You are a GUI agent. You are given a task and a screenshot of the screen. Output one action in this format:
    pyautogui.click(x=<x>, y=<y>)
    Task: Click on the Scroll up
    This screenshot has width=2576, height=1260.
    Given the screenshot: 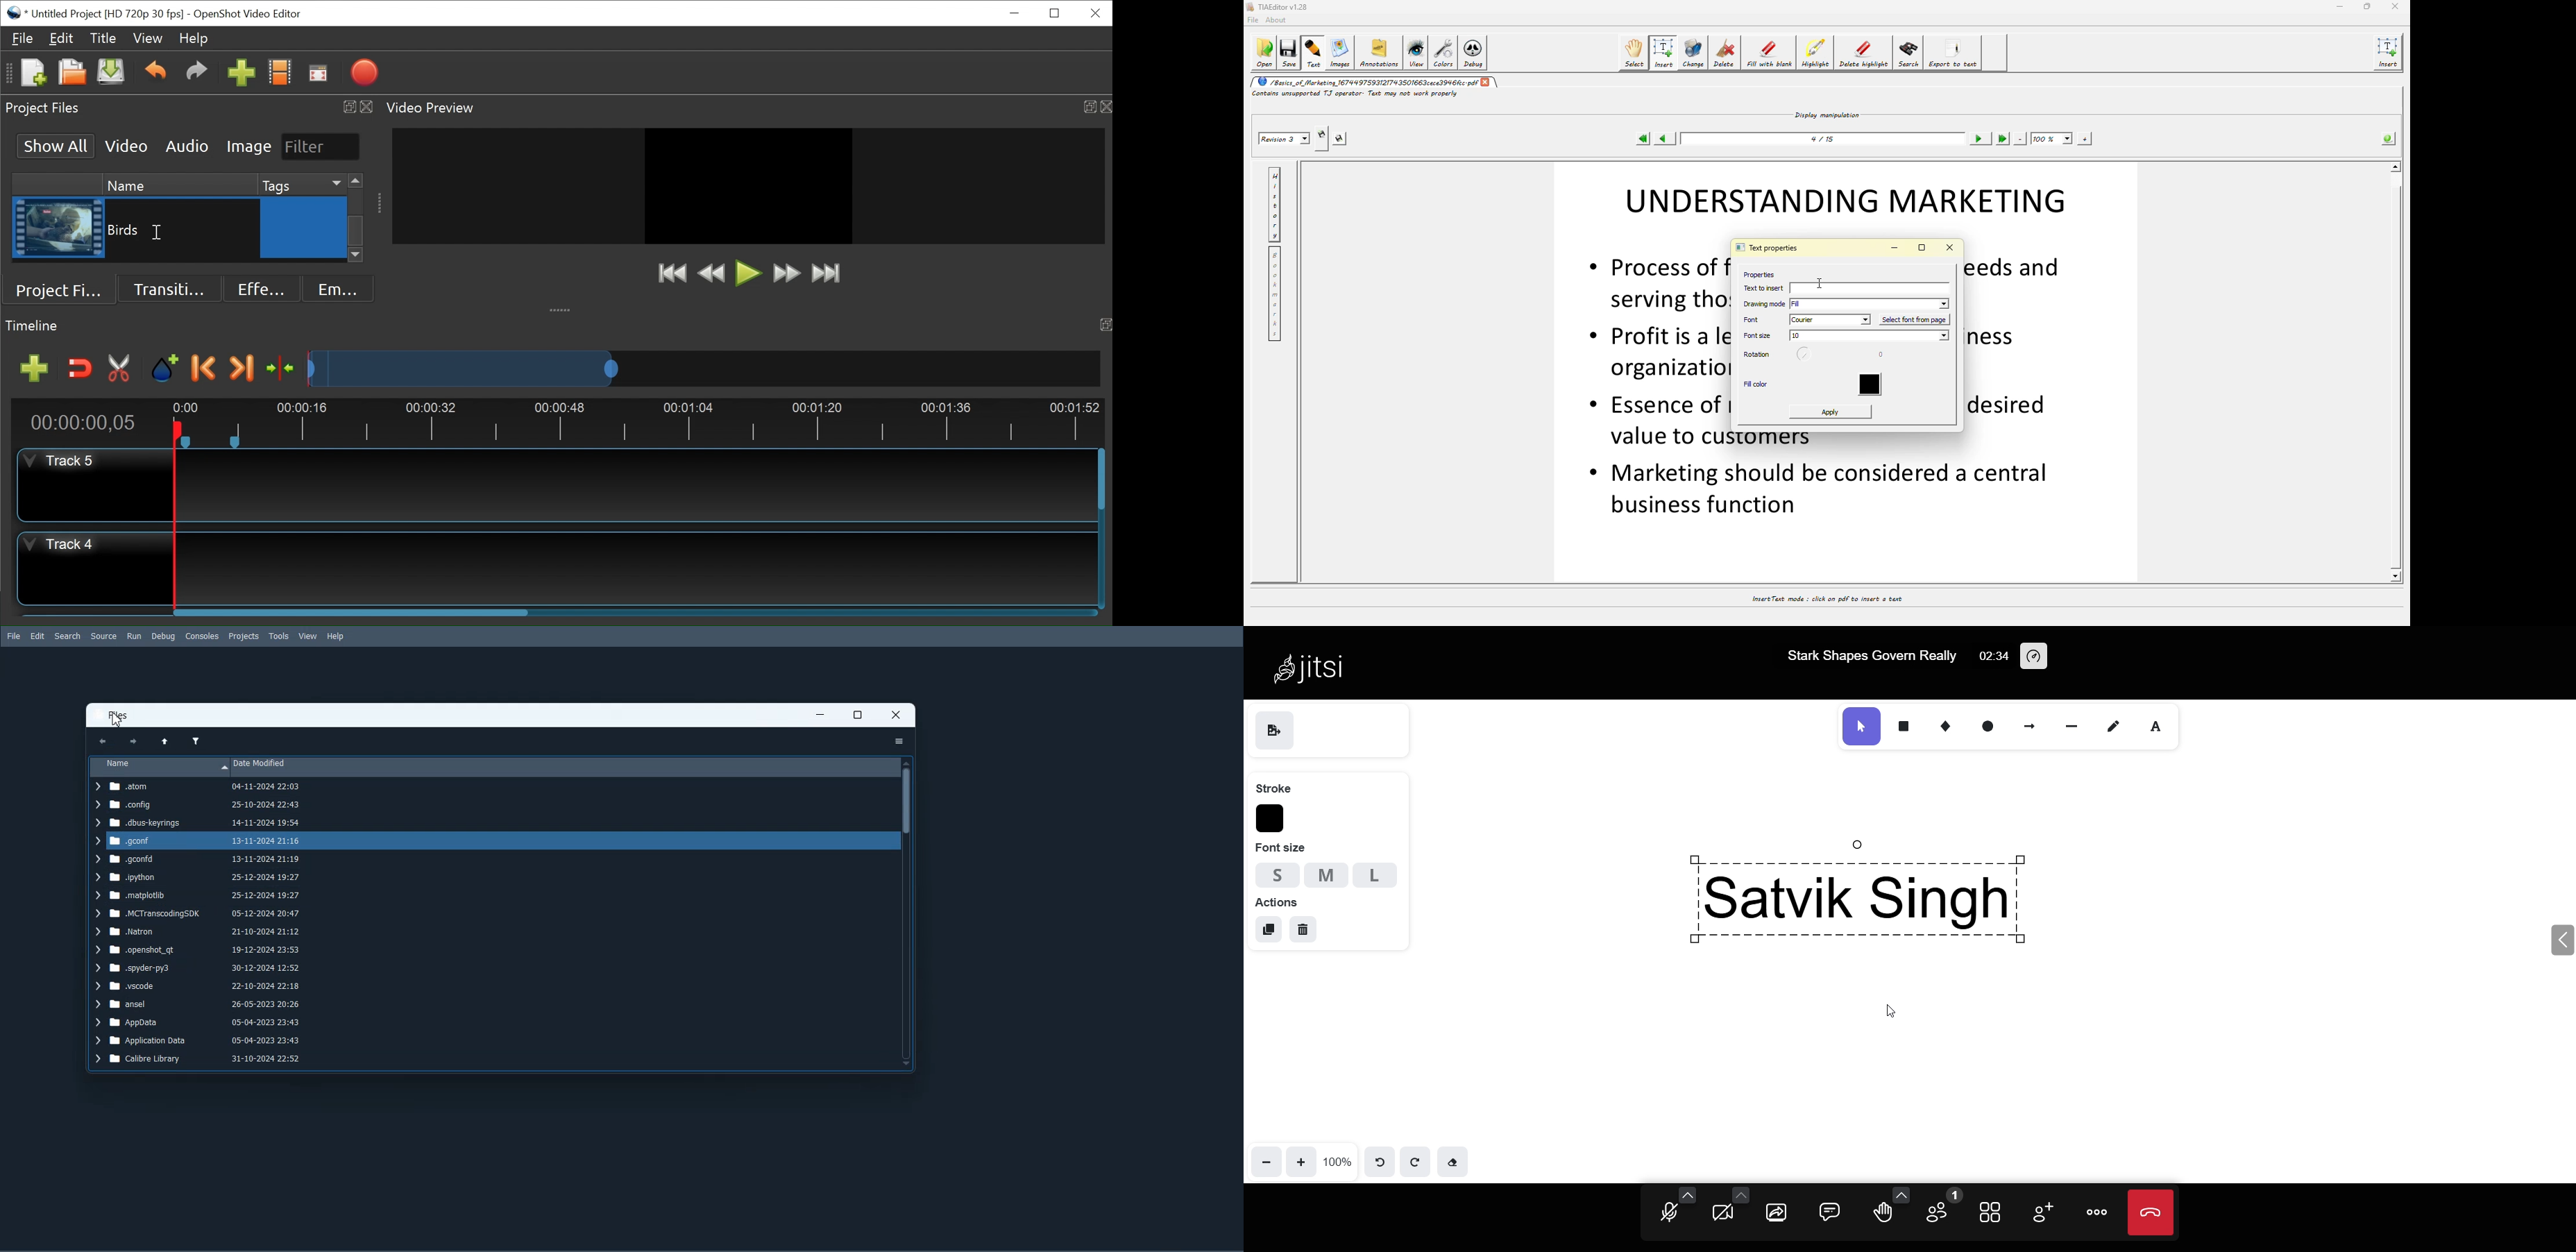 What is the action you would take?
    pyautogui.click(x=355, y=181)
    